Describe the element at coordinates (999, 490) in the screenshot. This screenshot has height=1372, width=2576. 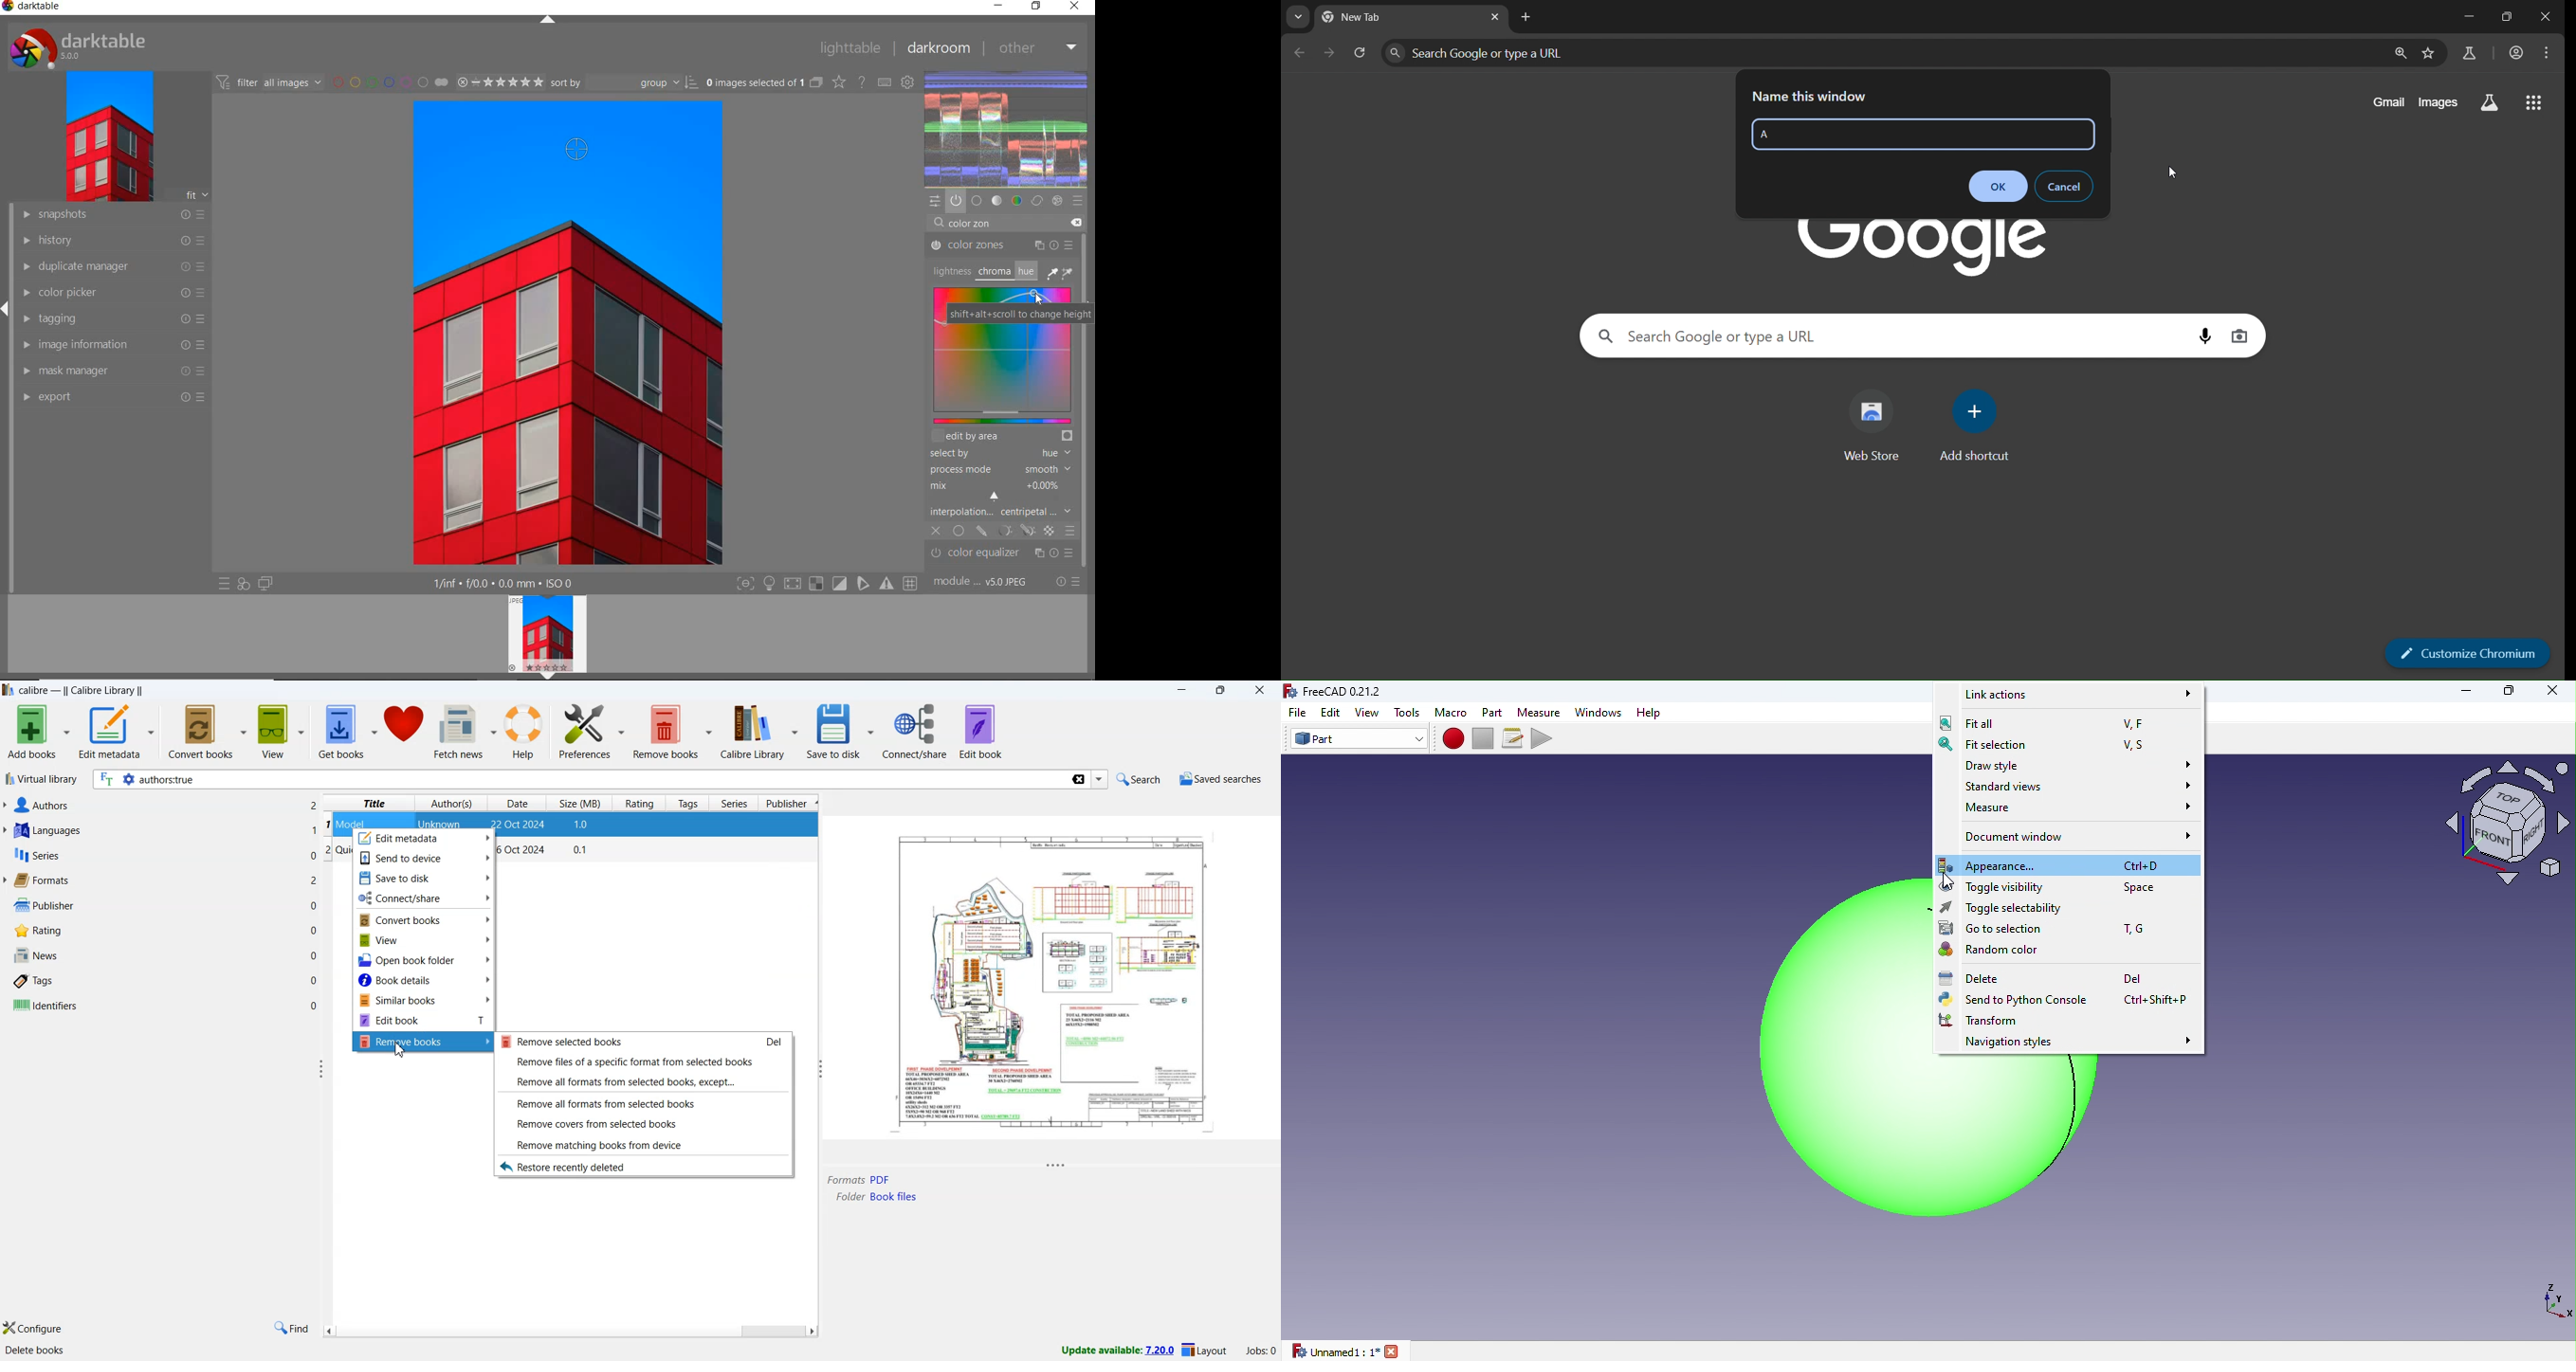
I see `MIX` at that location.